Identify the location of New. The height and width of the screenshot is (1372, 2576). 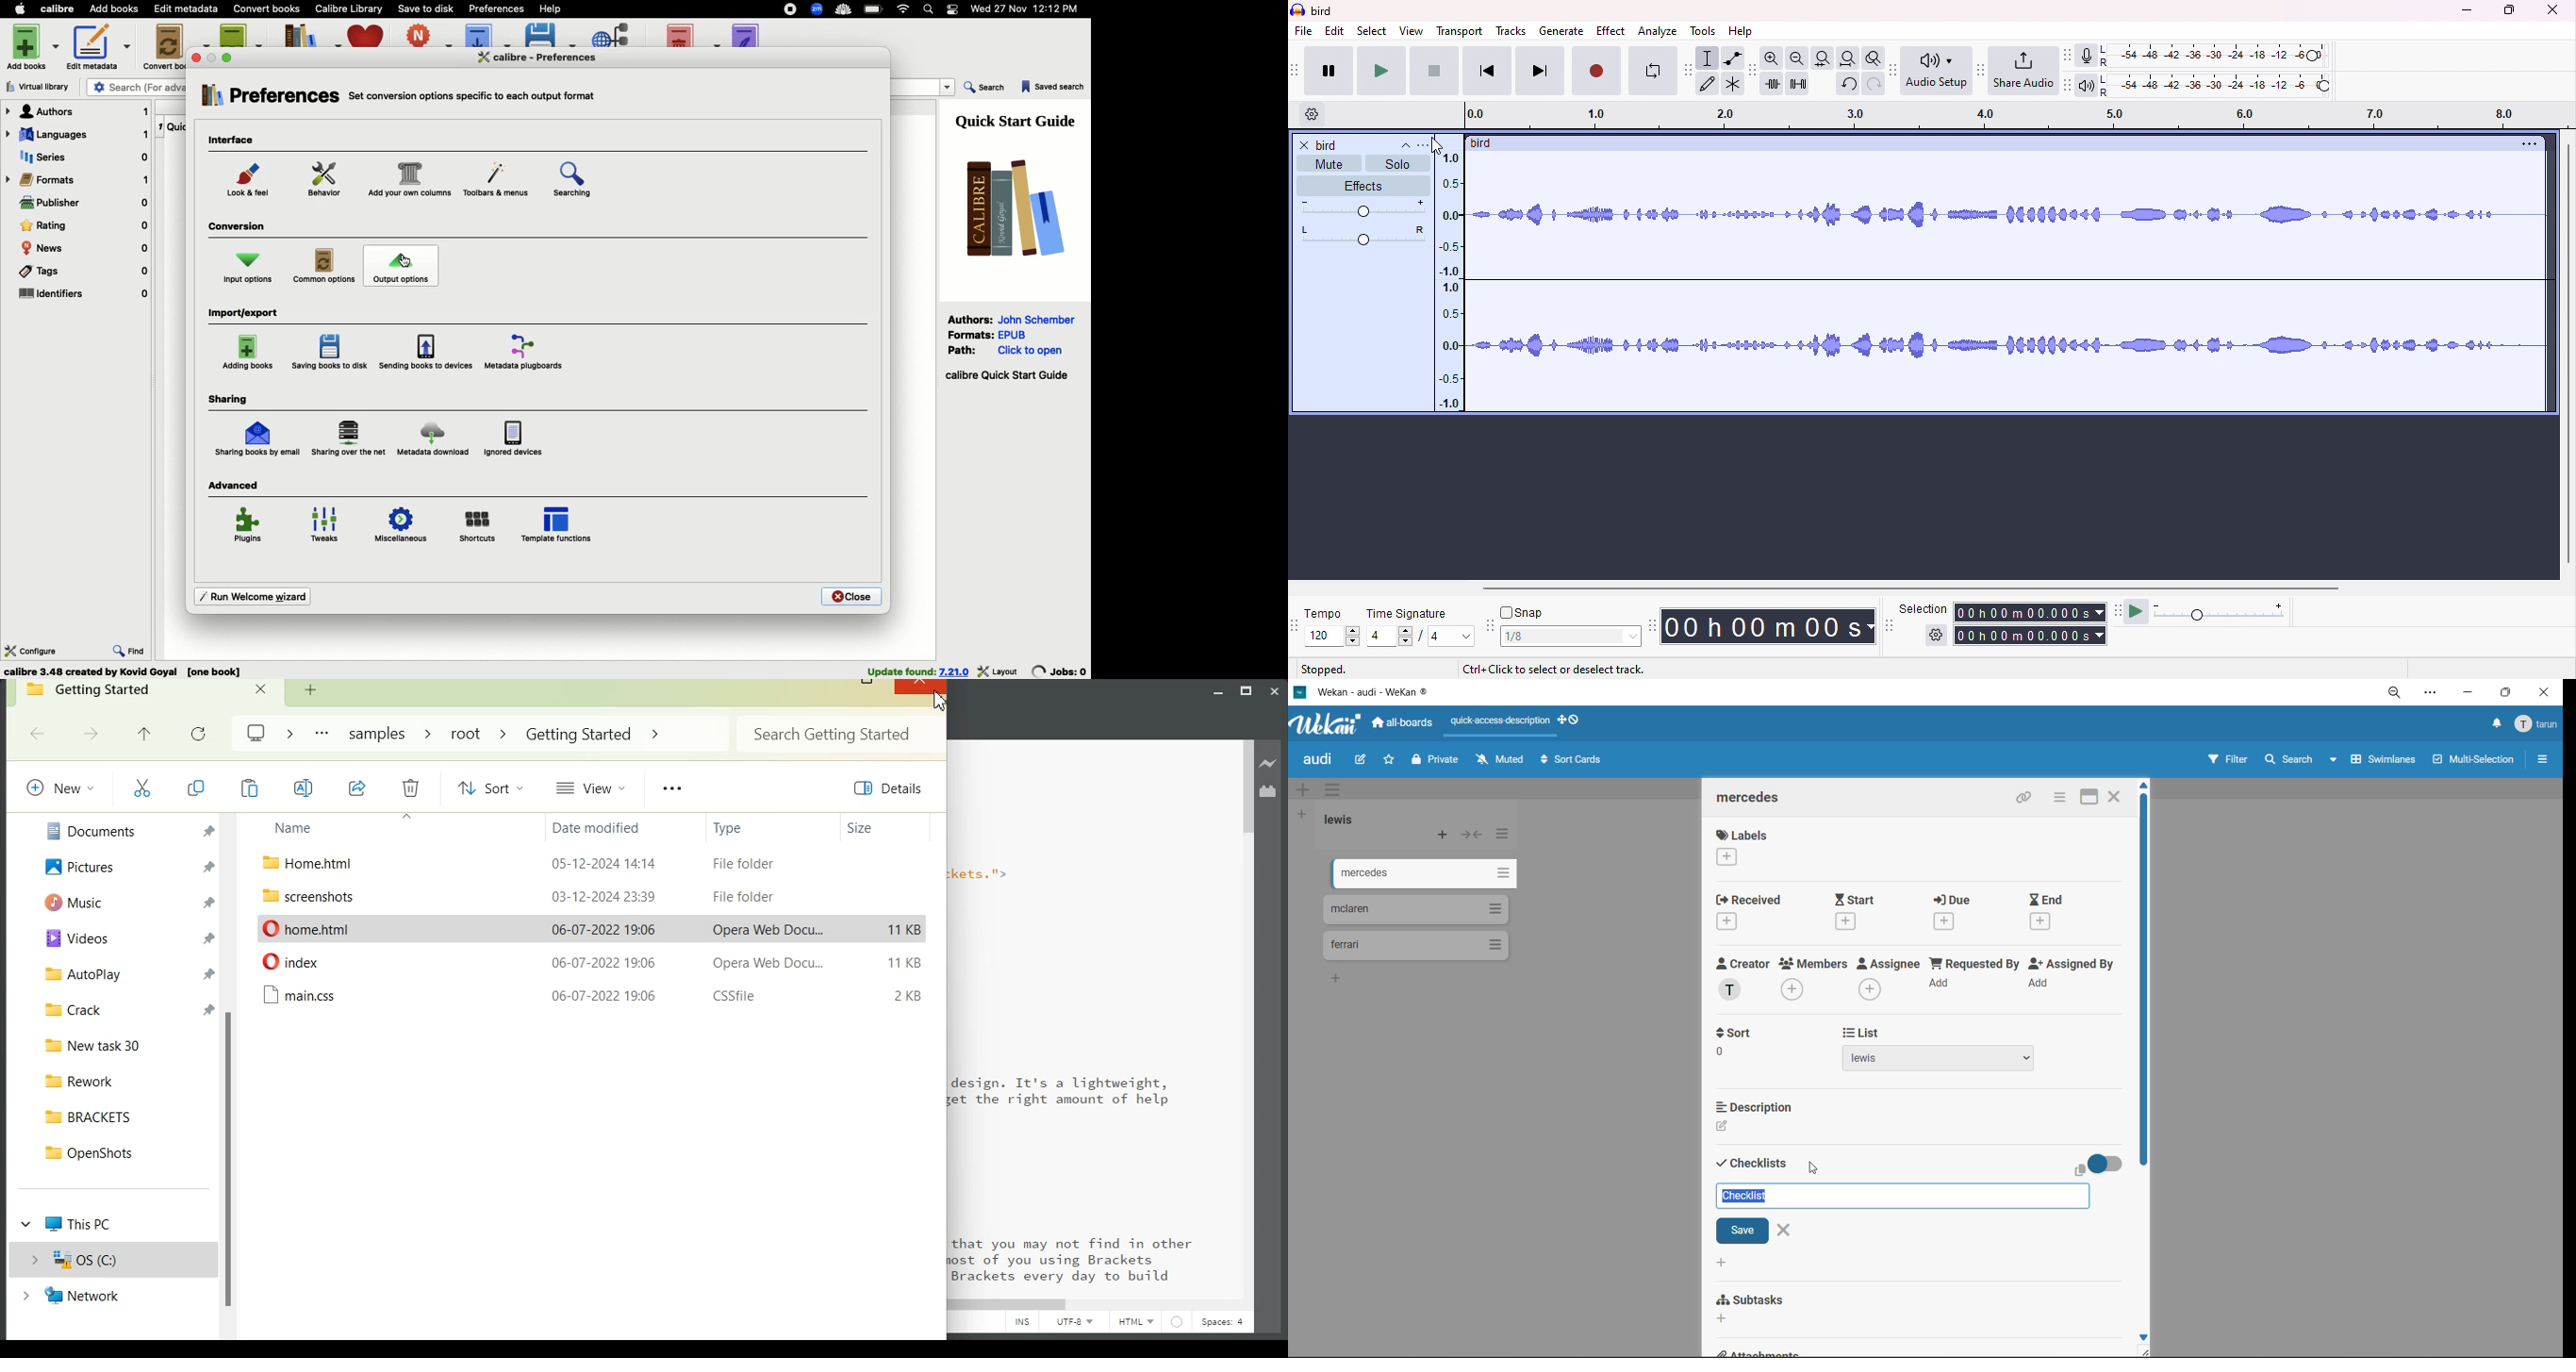
(59, 787).